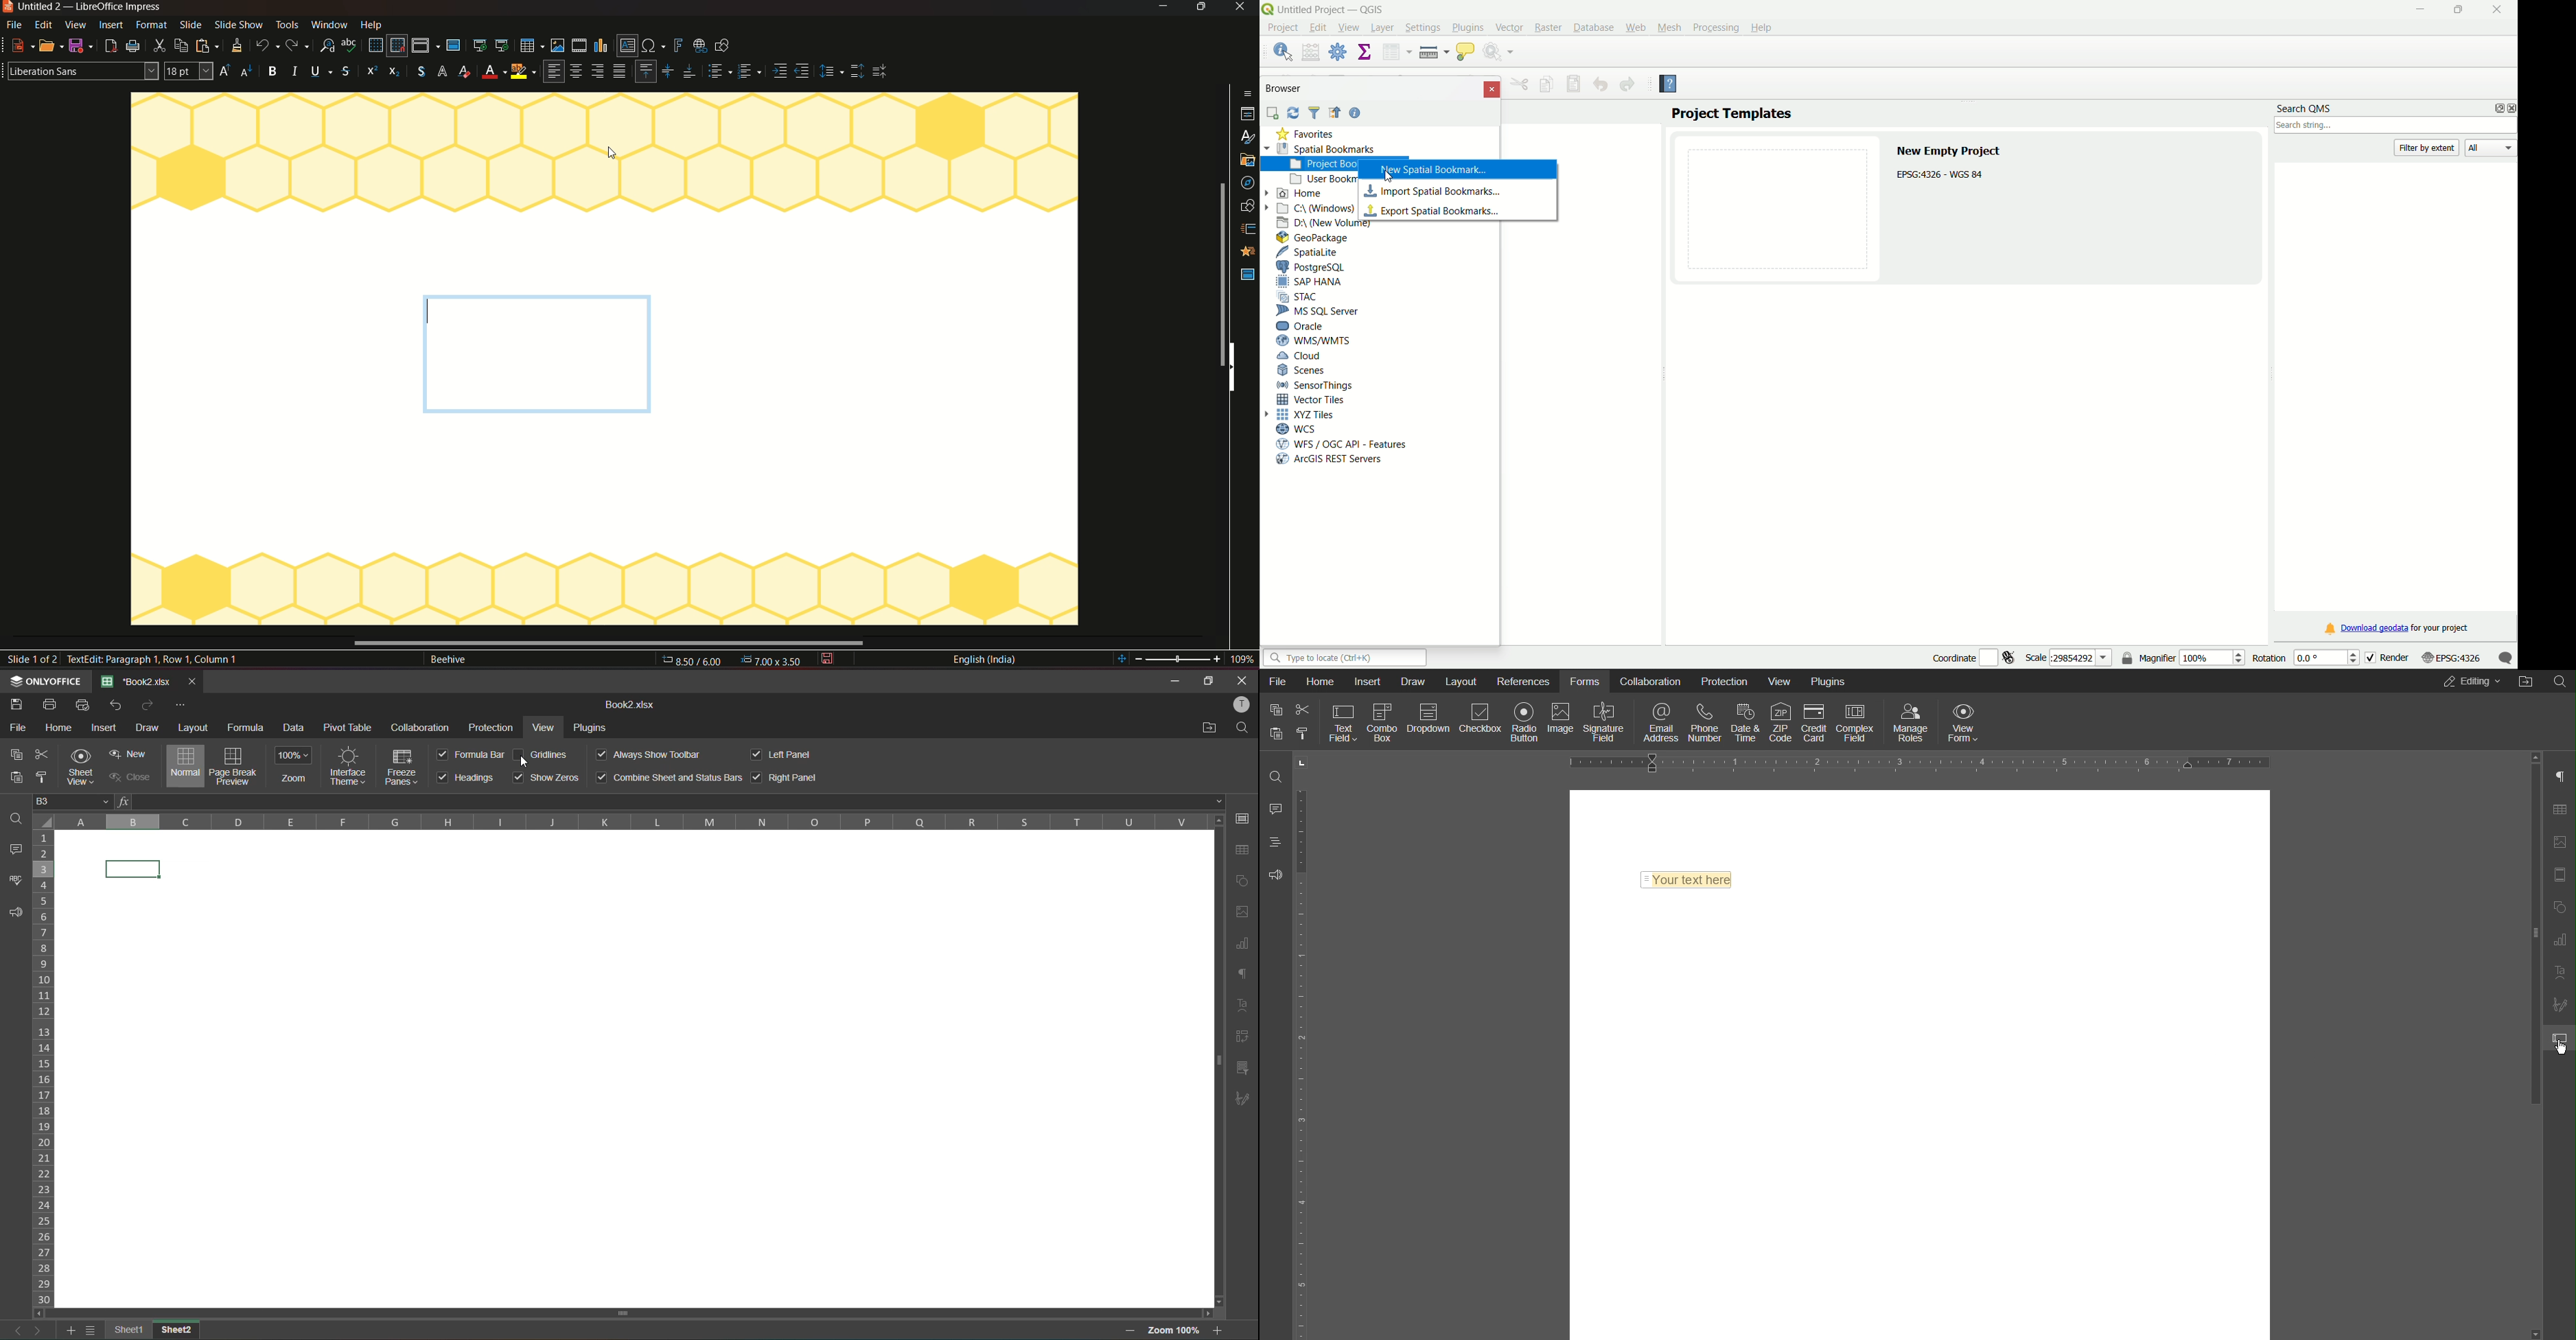  I want to click on formula bar, so click(673, 802).